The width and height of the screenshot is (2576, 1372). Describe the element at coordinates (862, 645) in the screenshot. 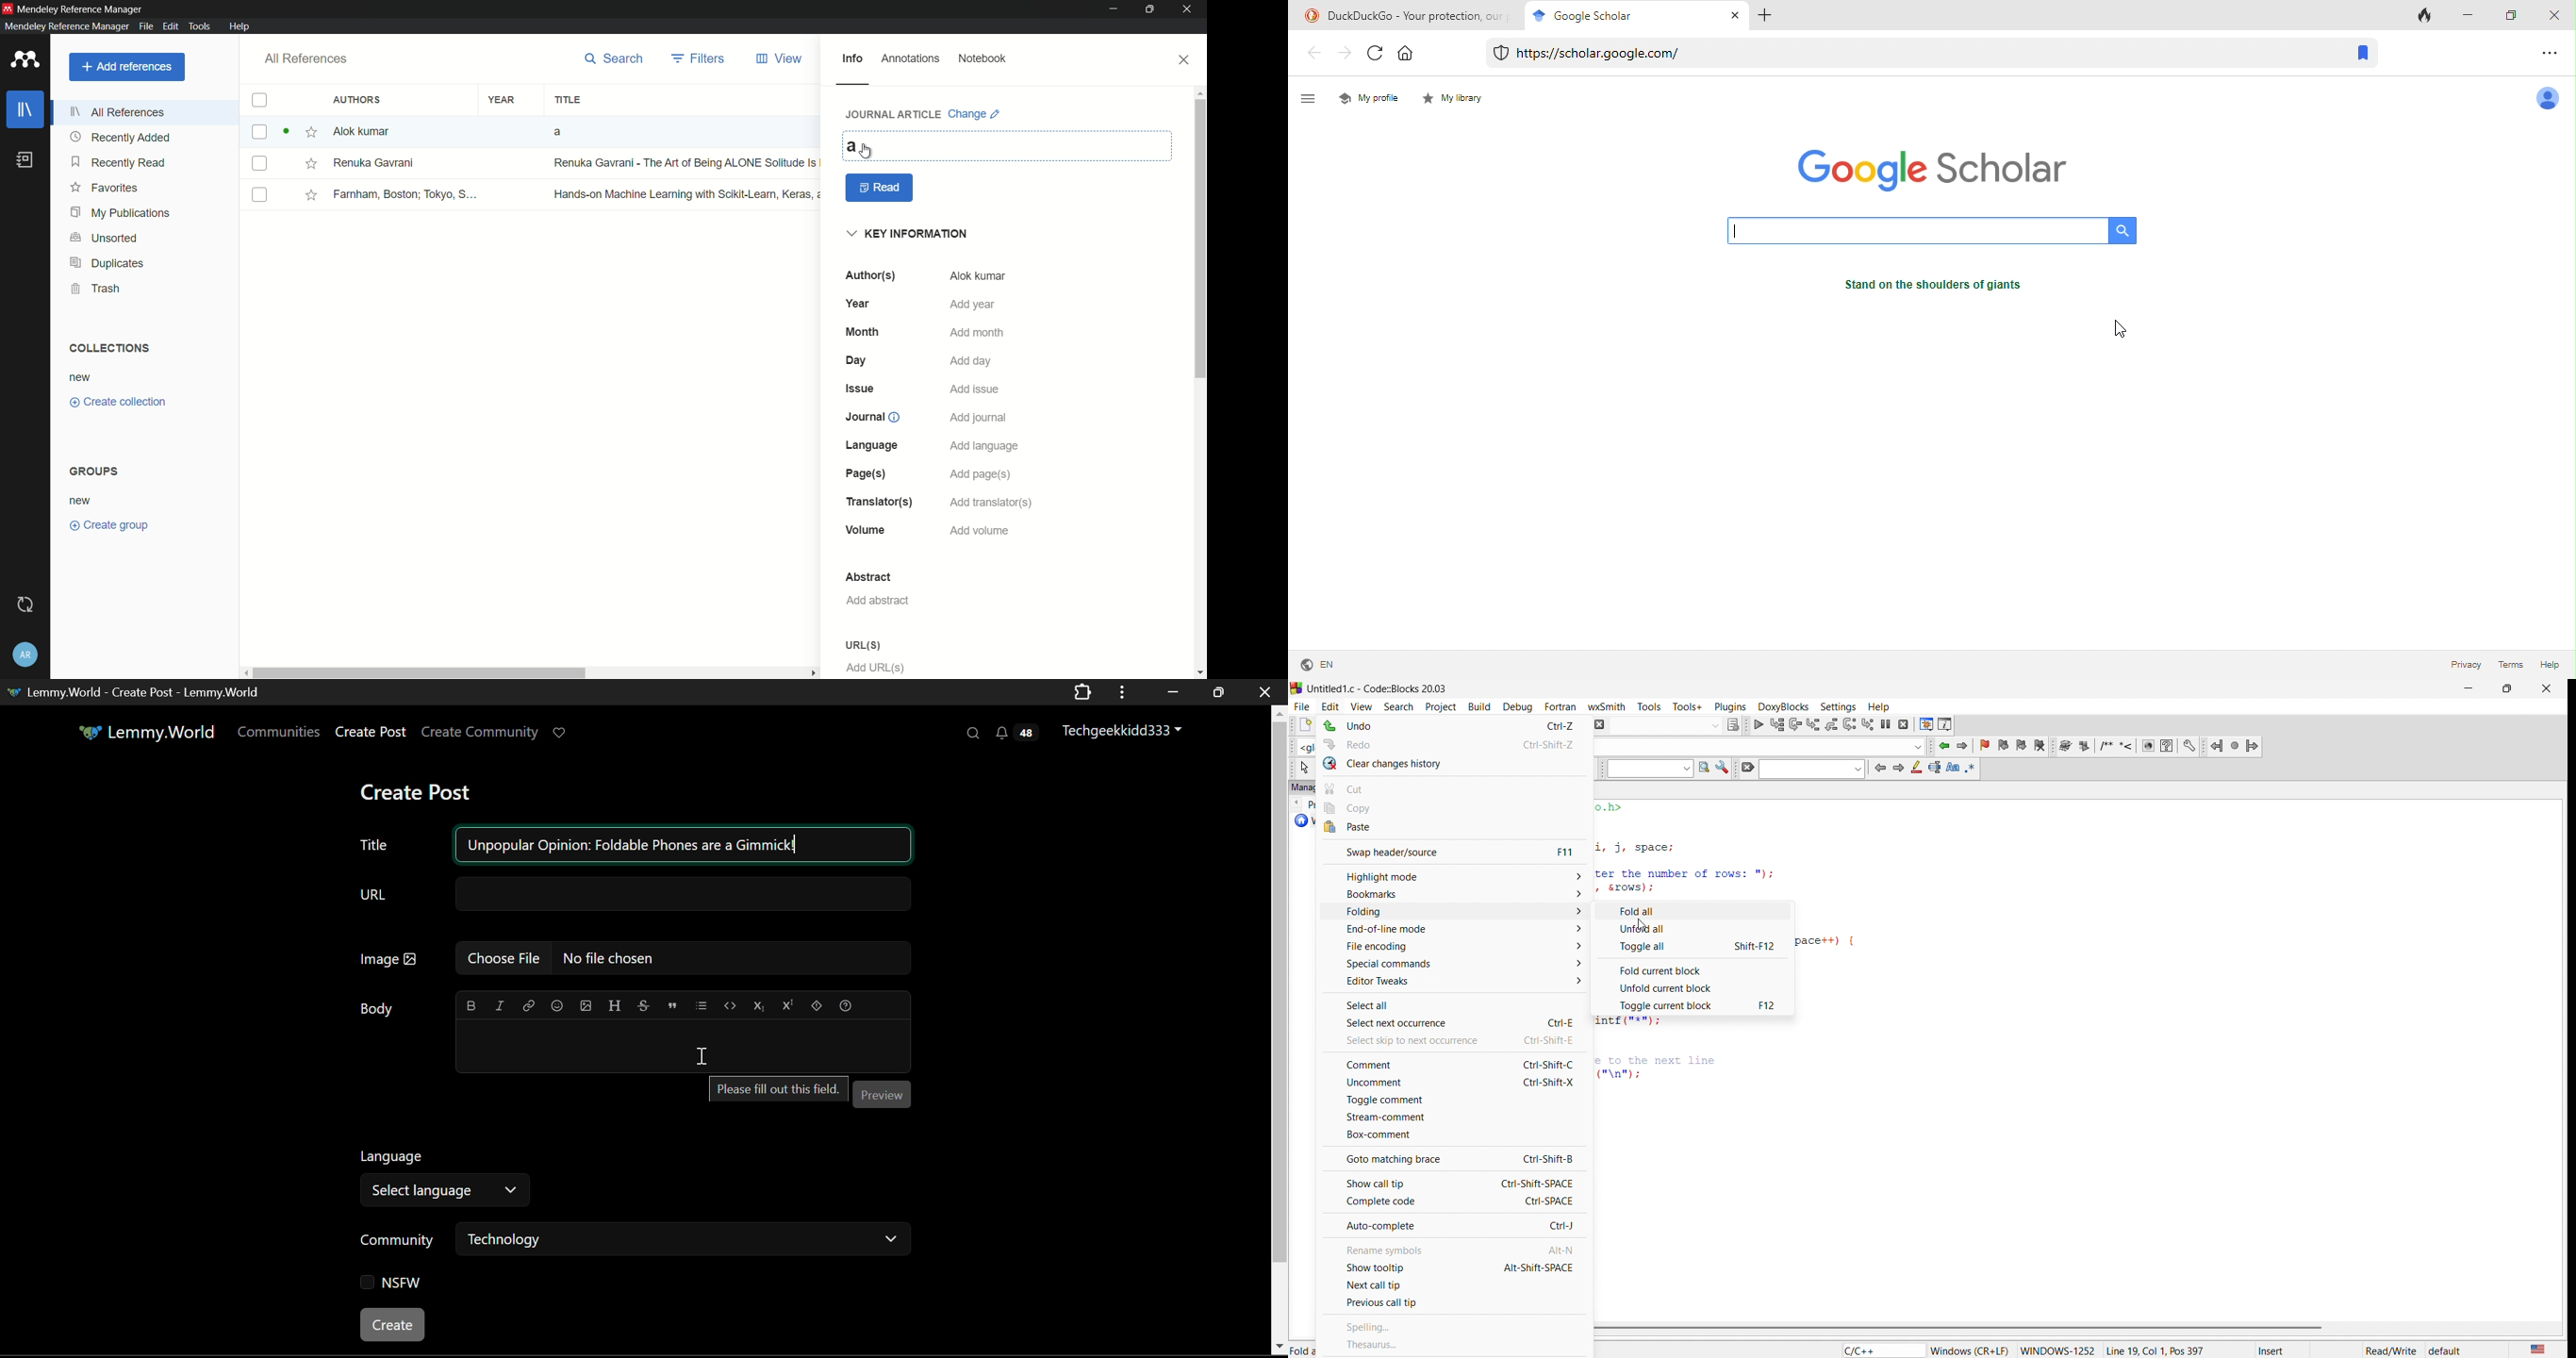

I see `url` at that location.